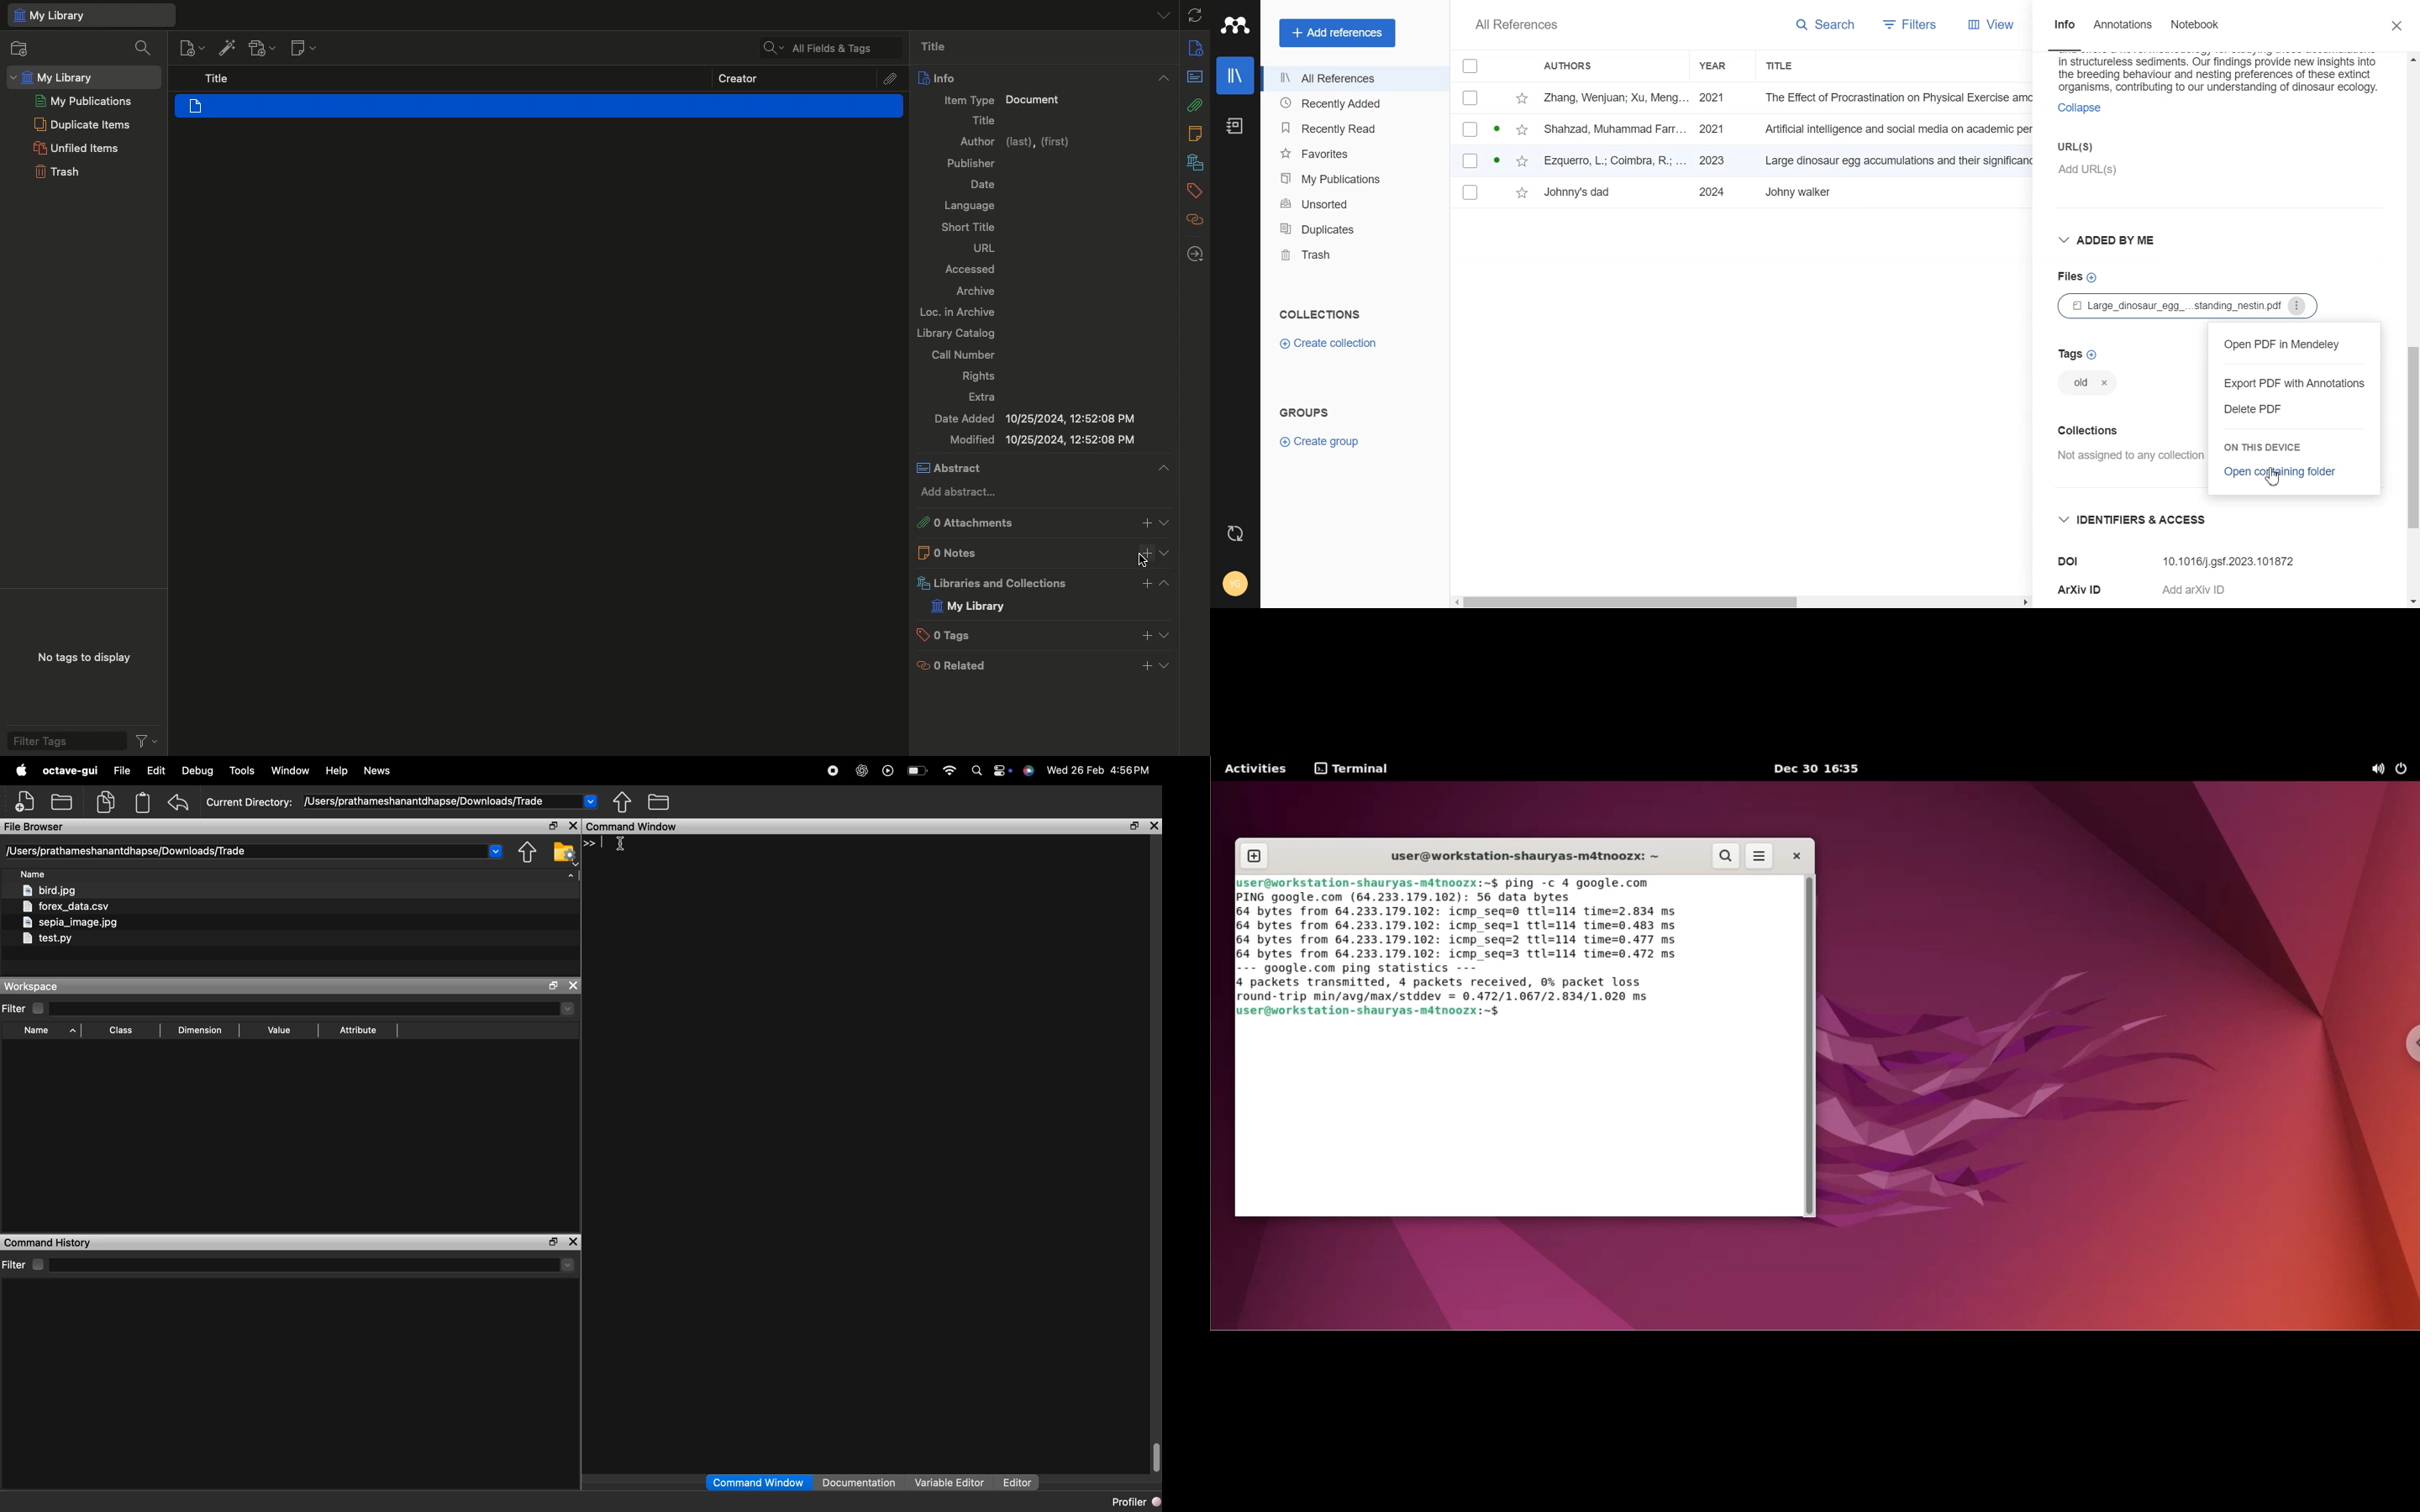  I want to click on , so click(1144, 585).